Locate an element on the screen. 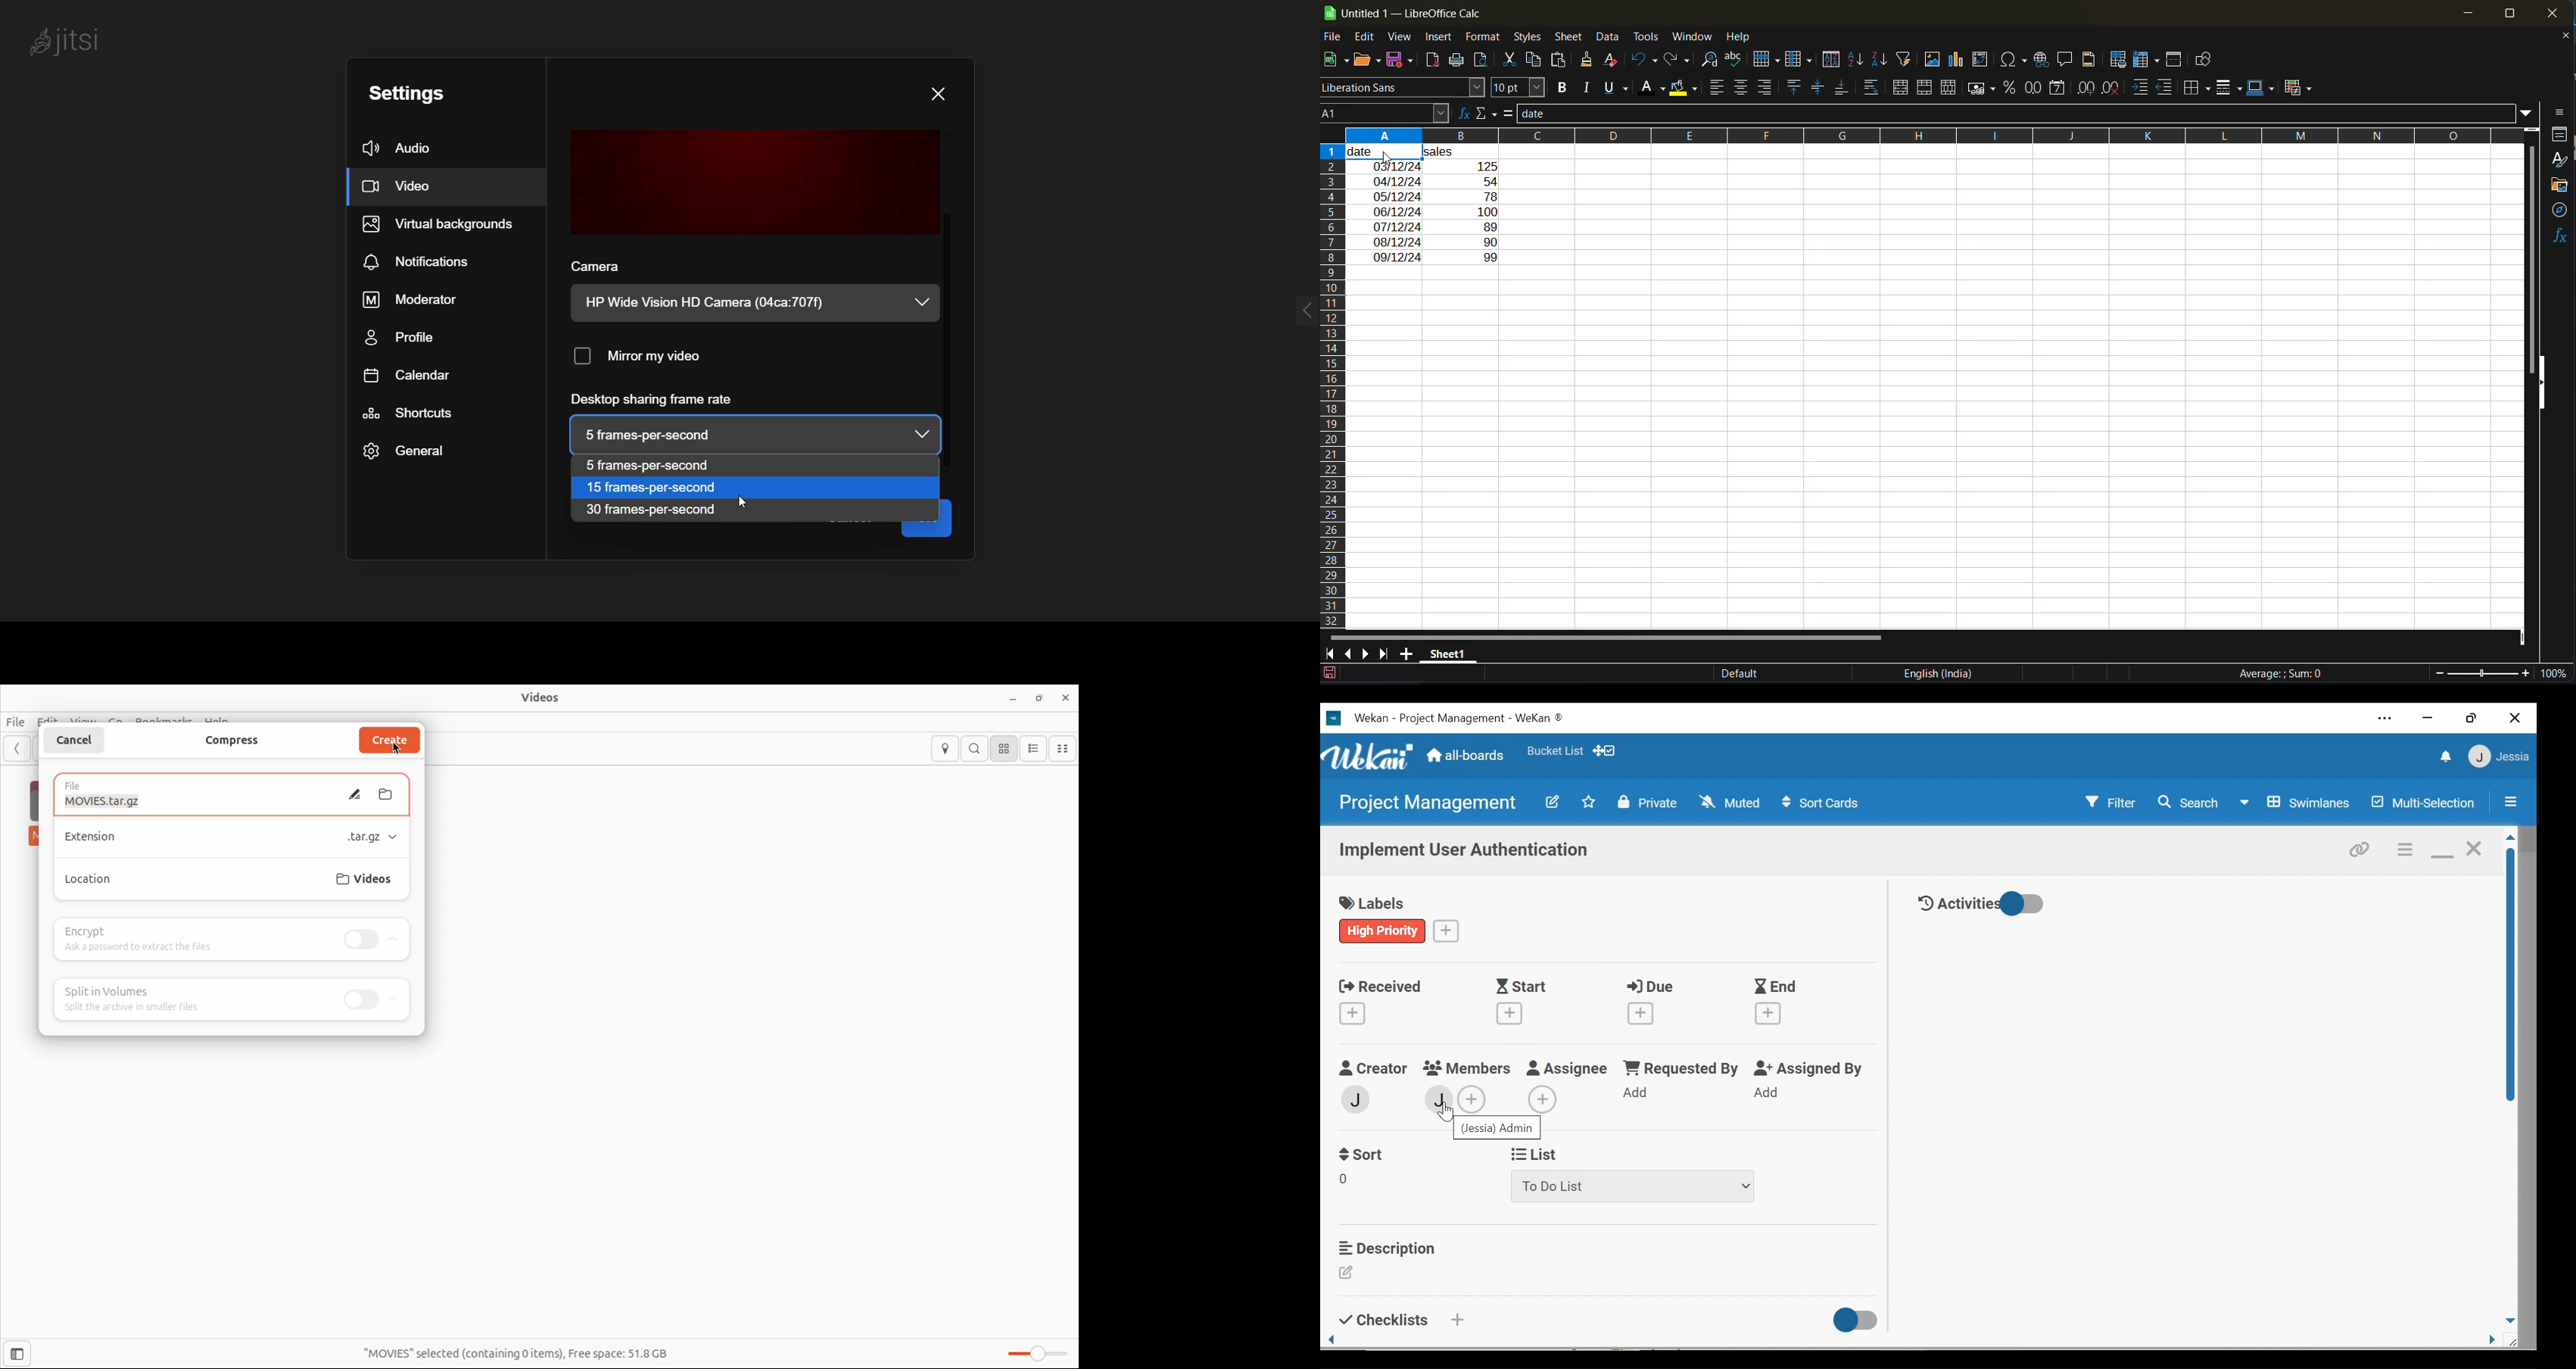  merge and center is located at coordinates (1903, 87).